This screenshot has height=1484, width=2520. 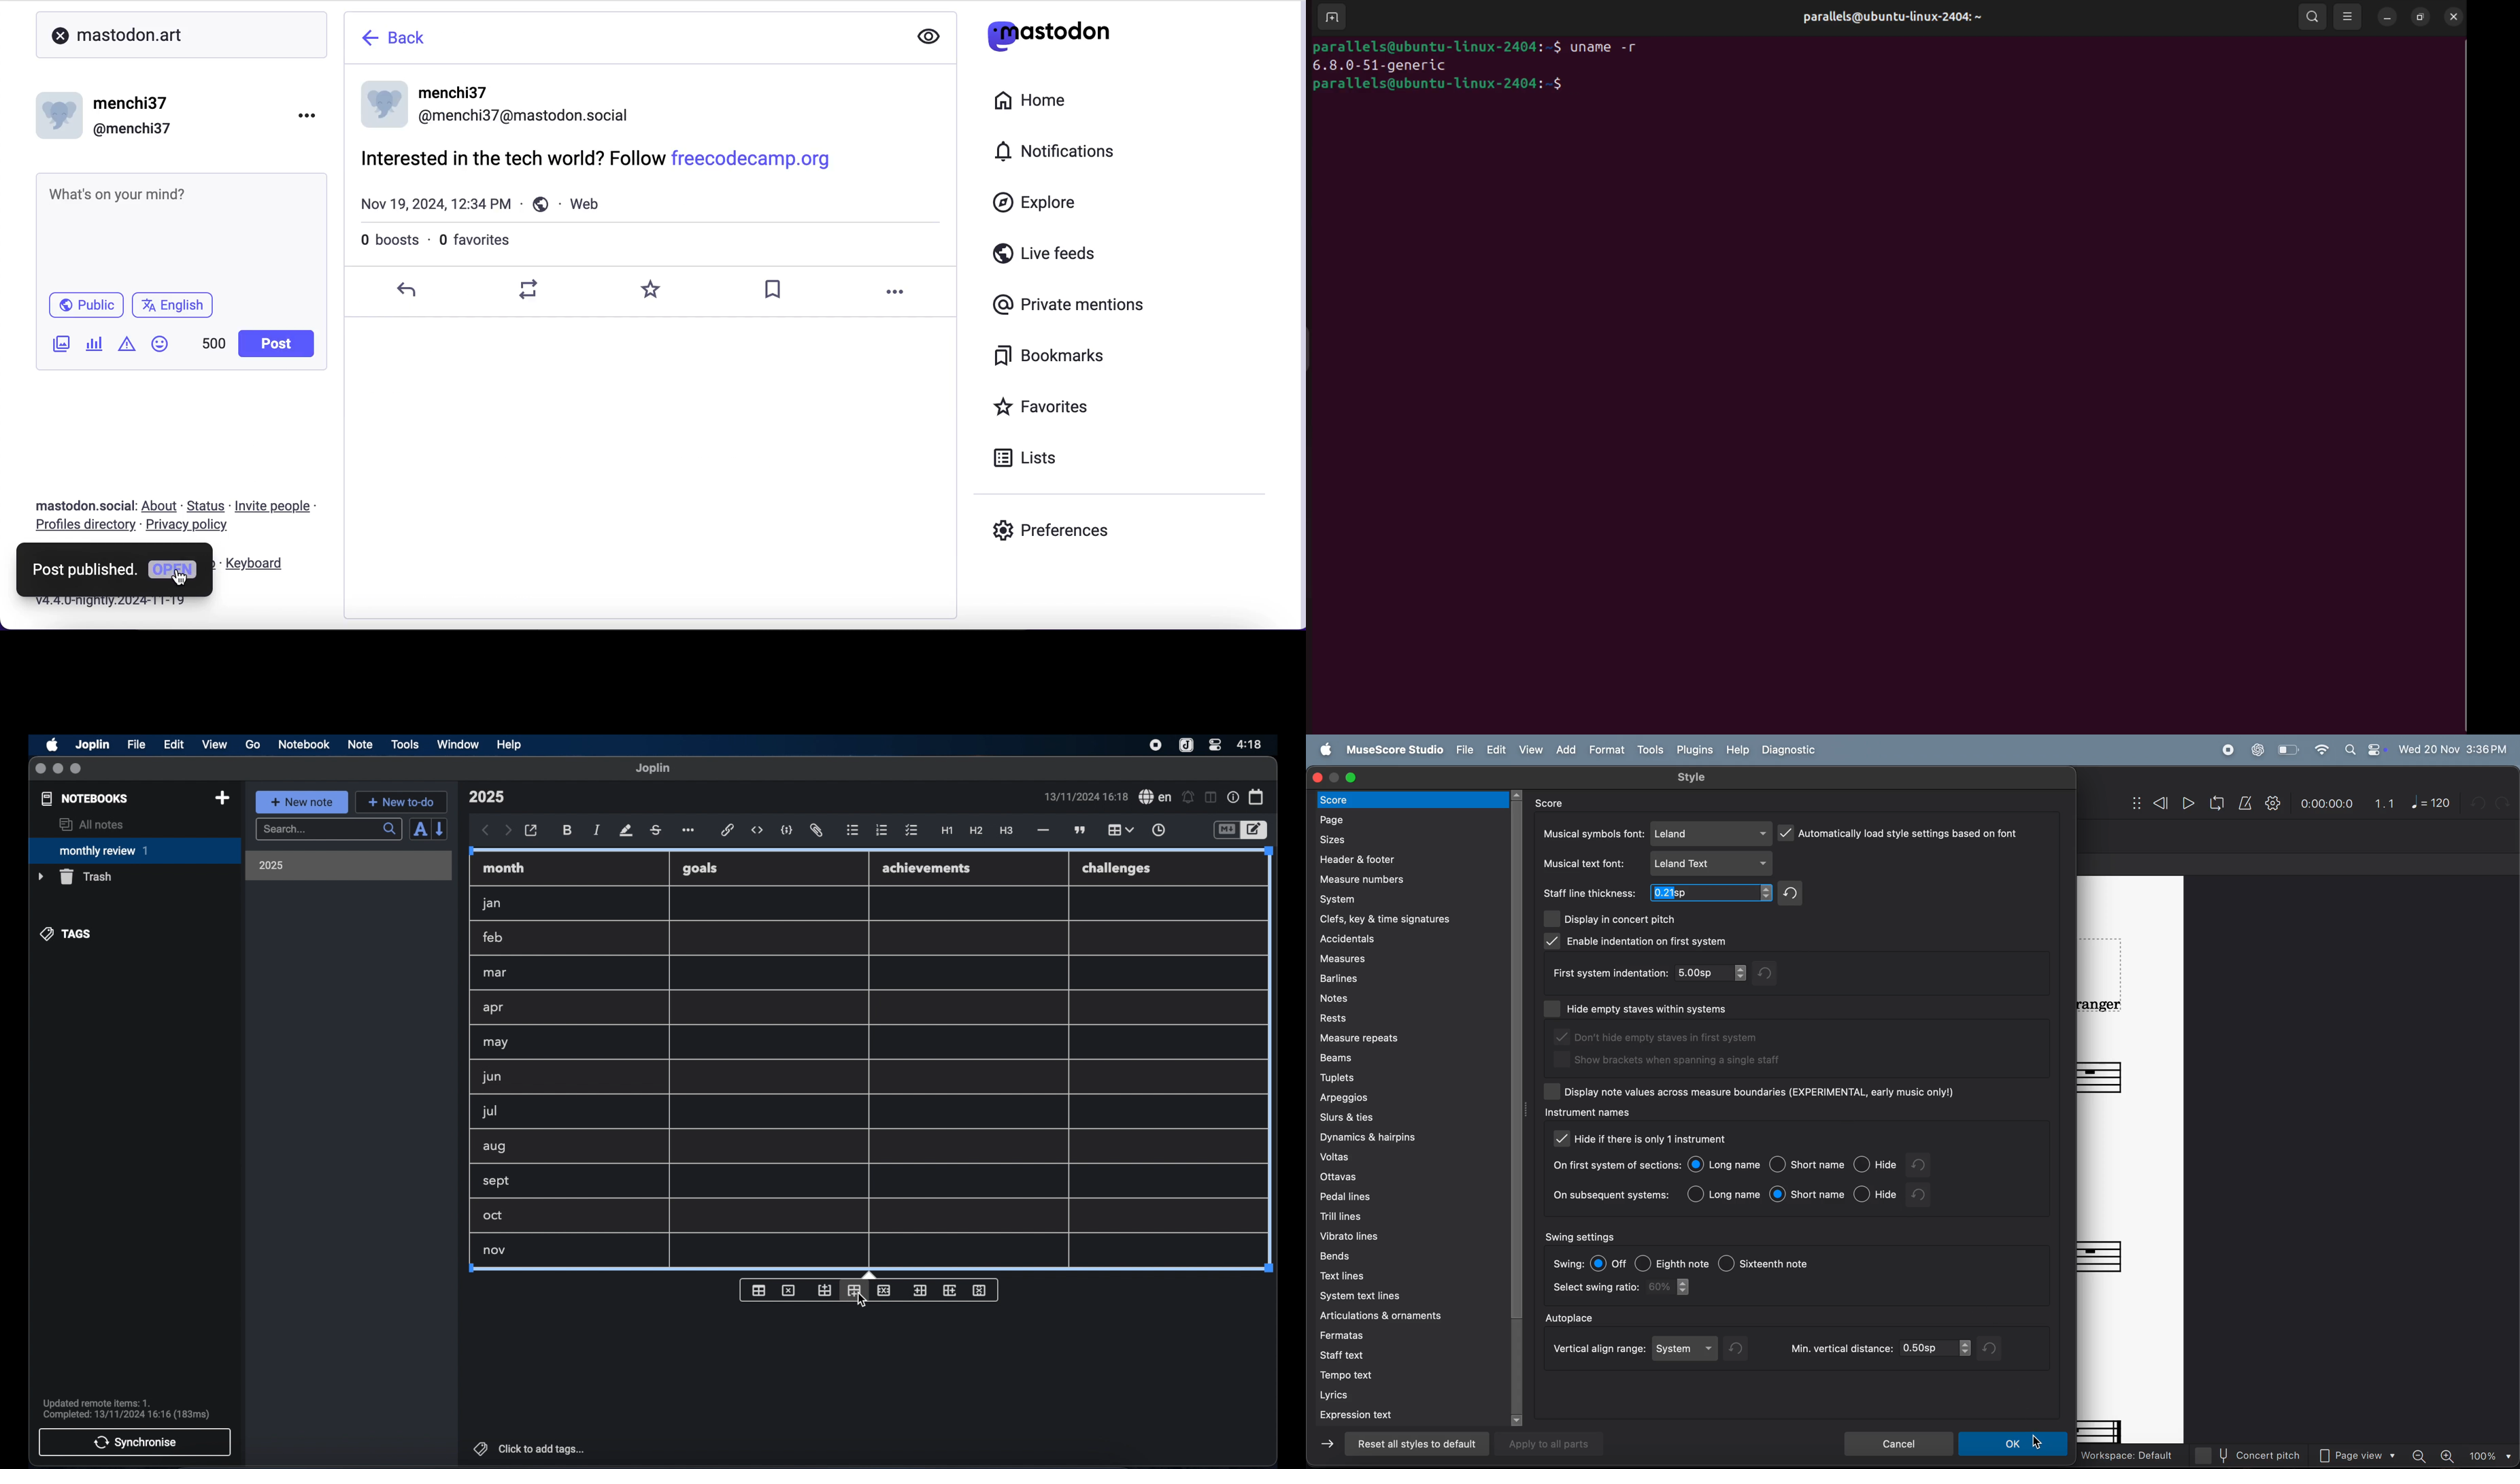 What do you see at coordinates (854, 1291) in the screenshot?
I see `insert column after` at bounding box center [854, 1291].